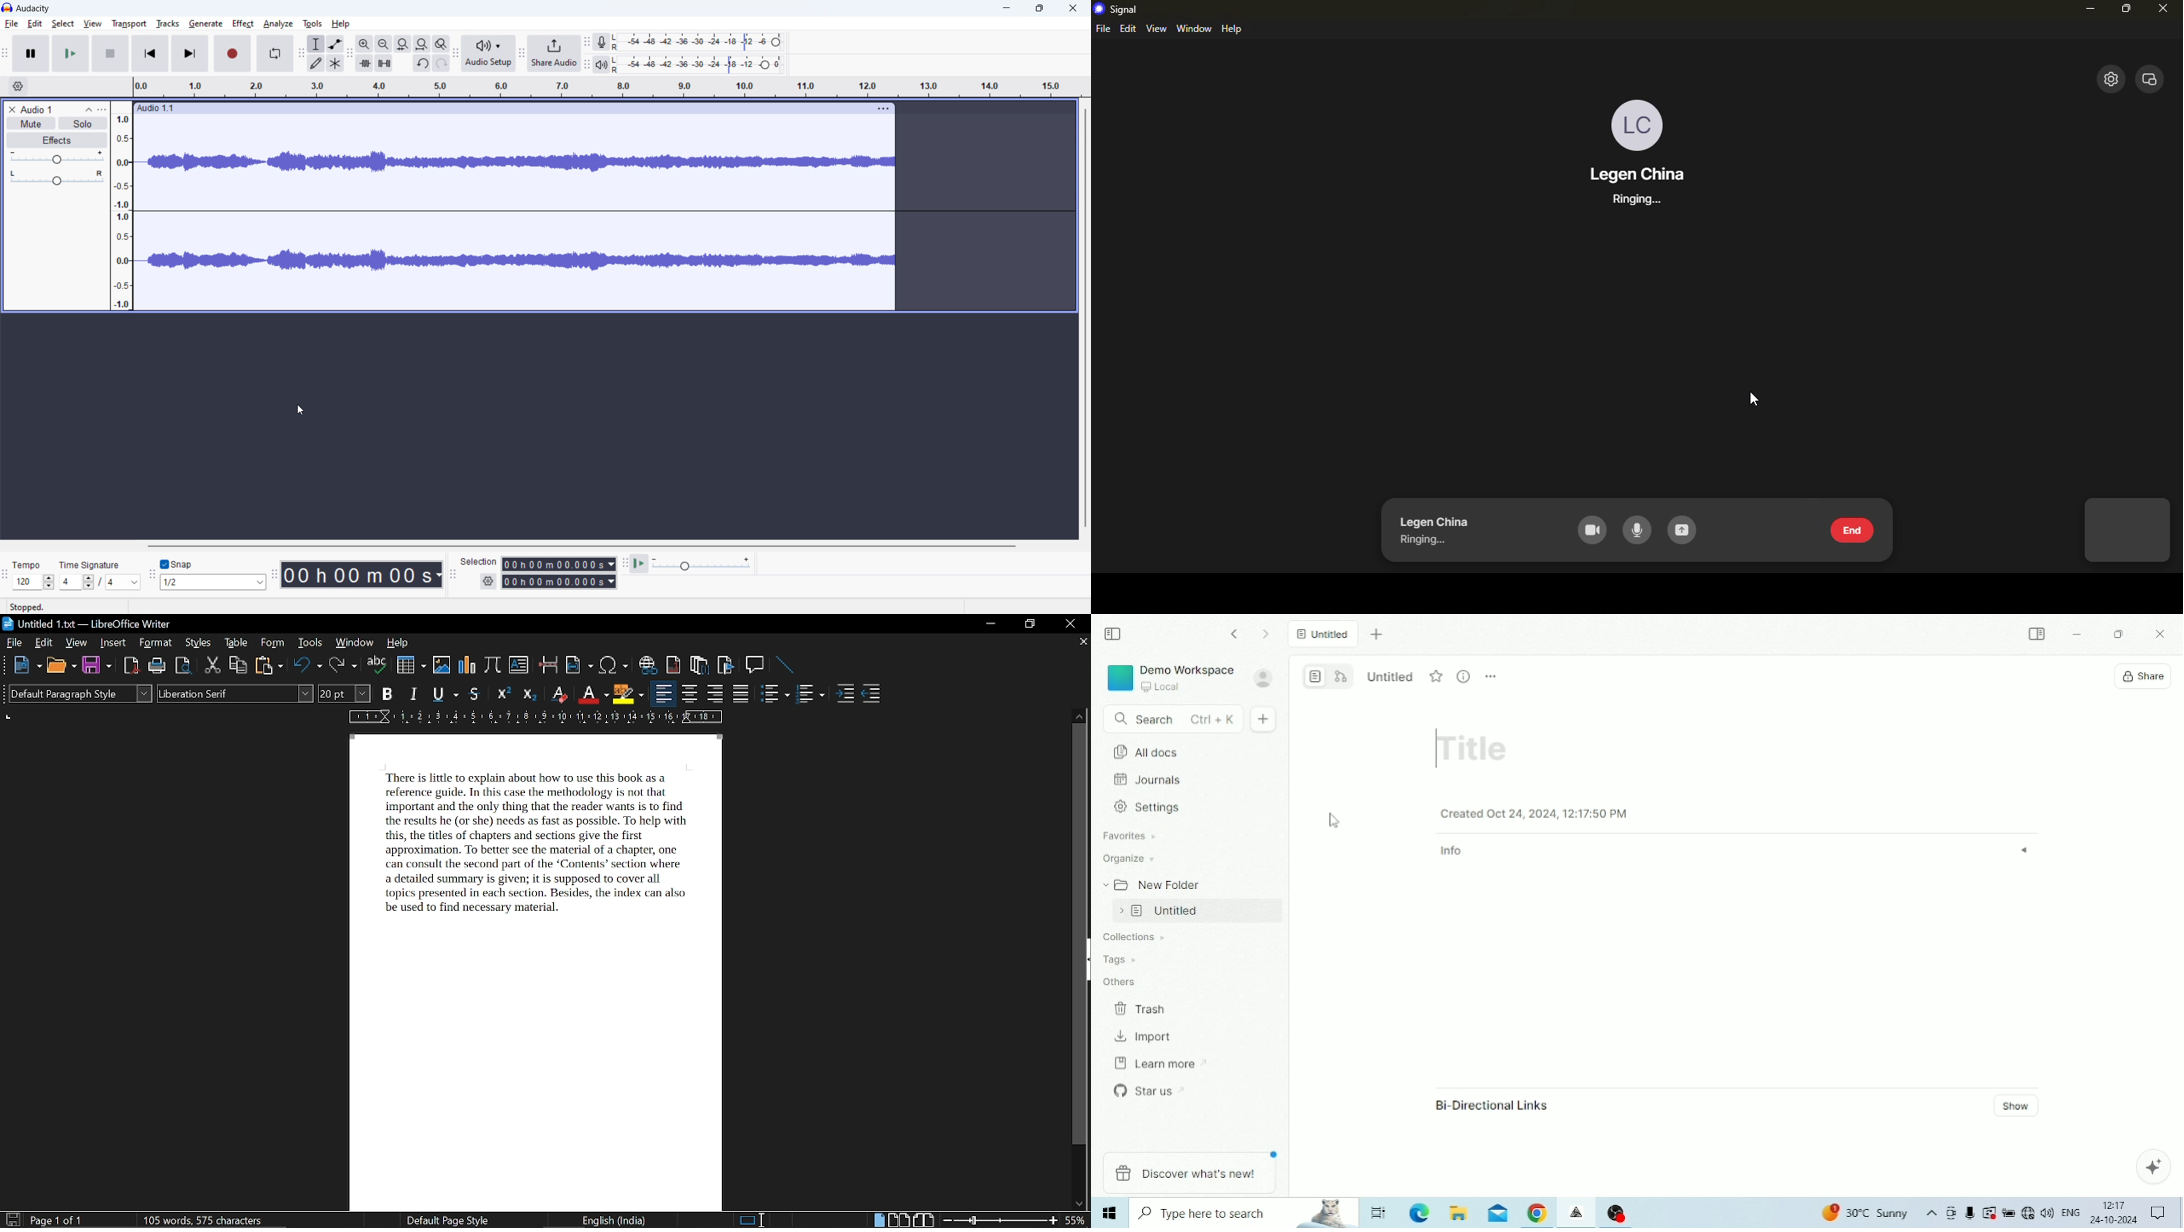 This screenshot has width=2184, height=1232. I want to click on record, so click(233, 54).